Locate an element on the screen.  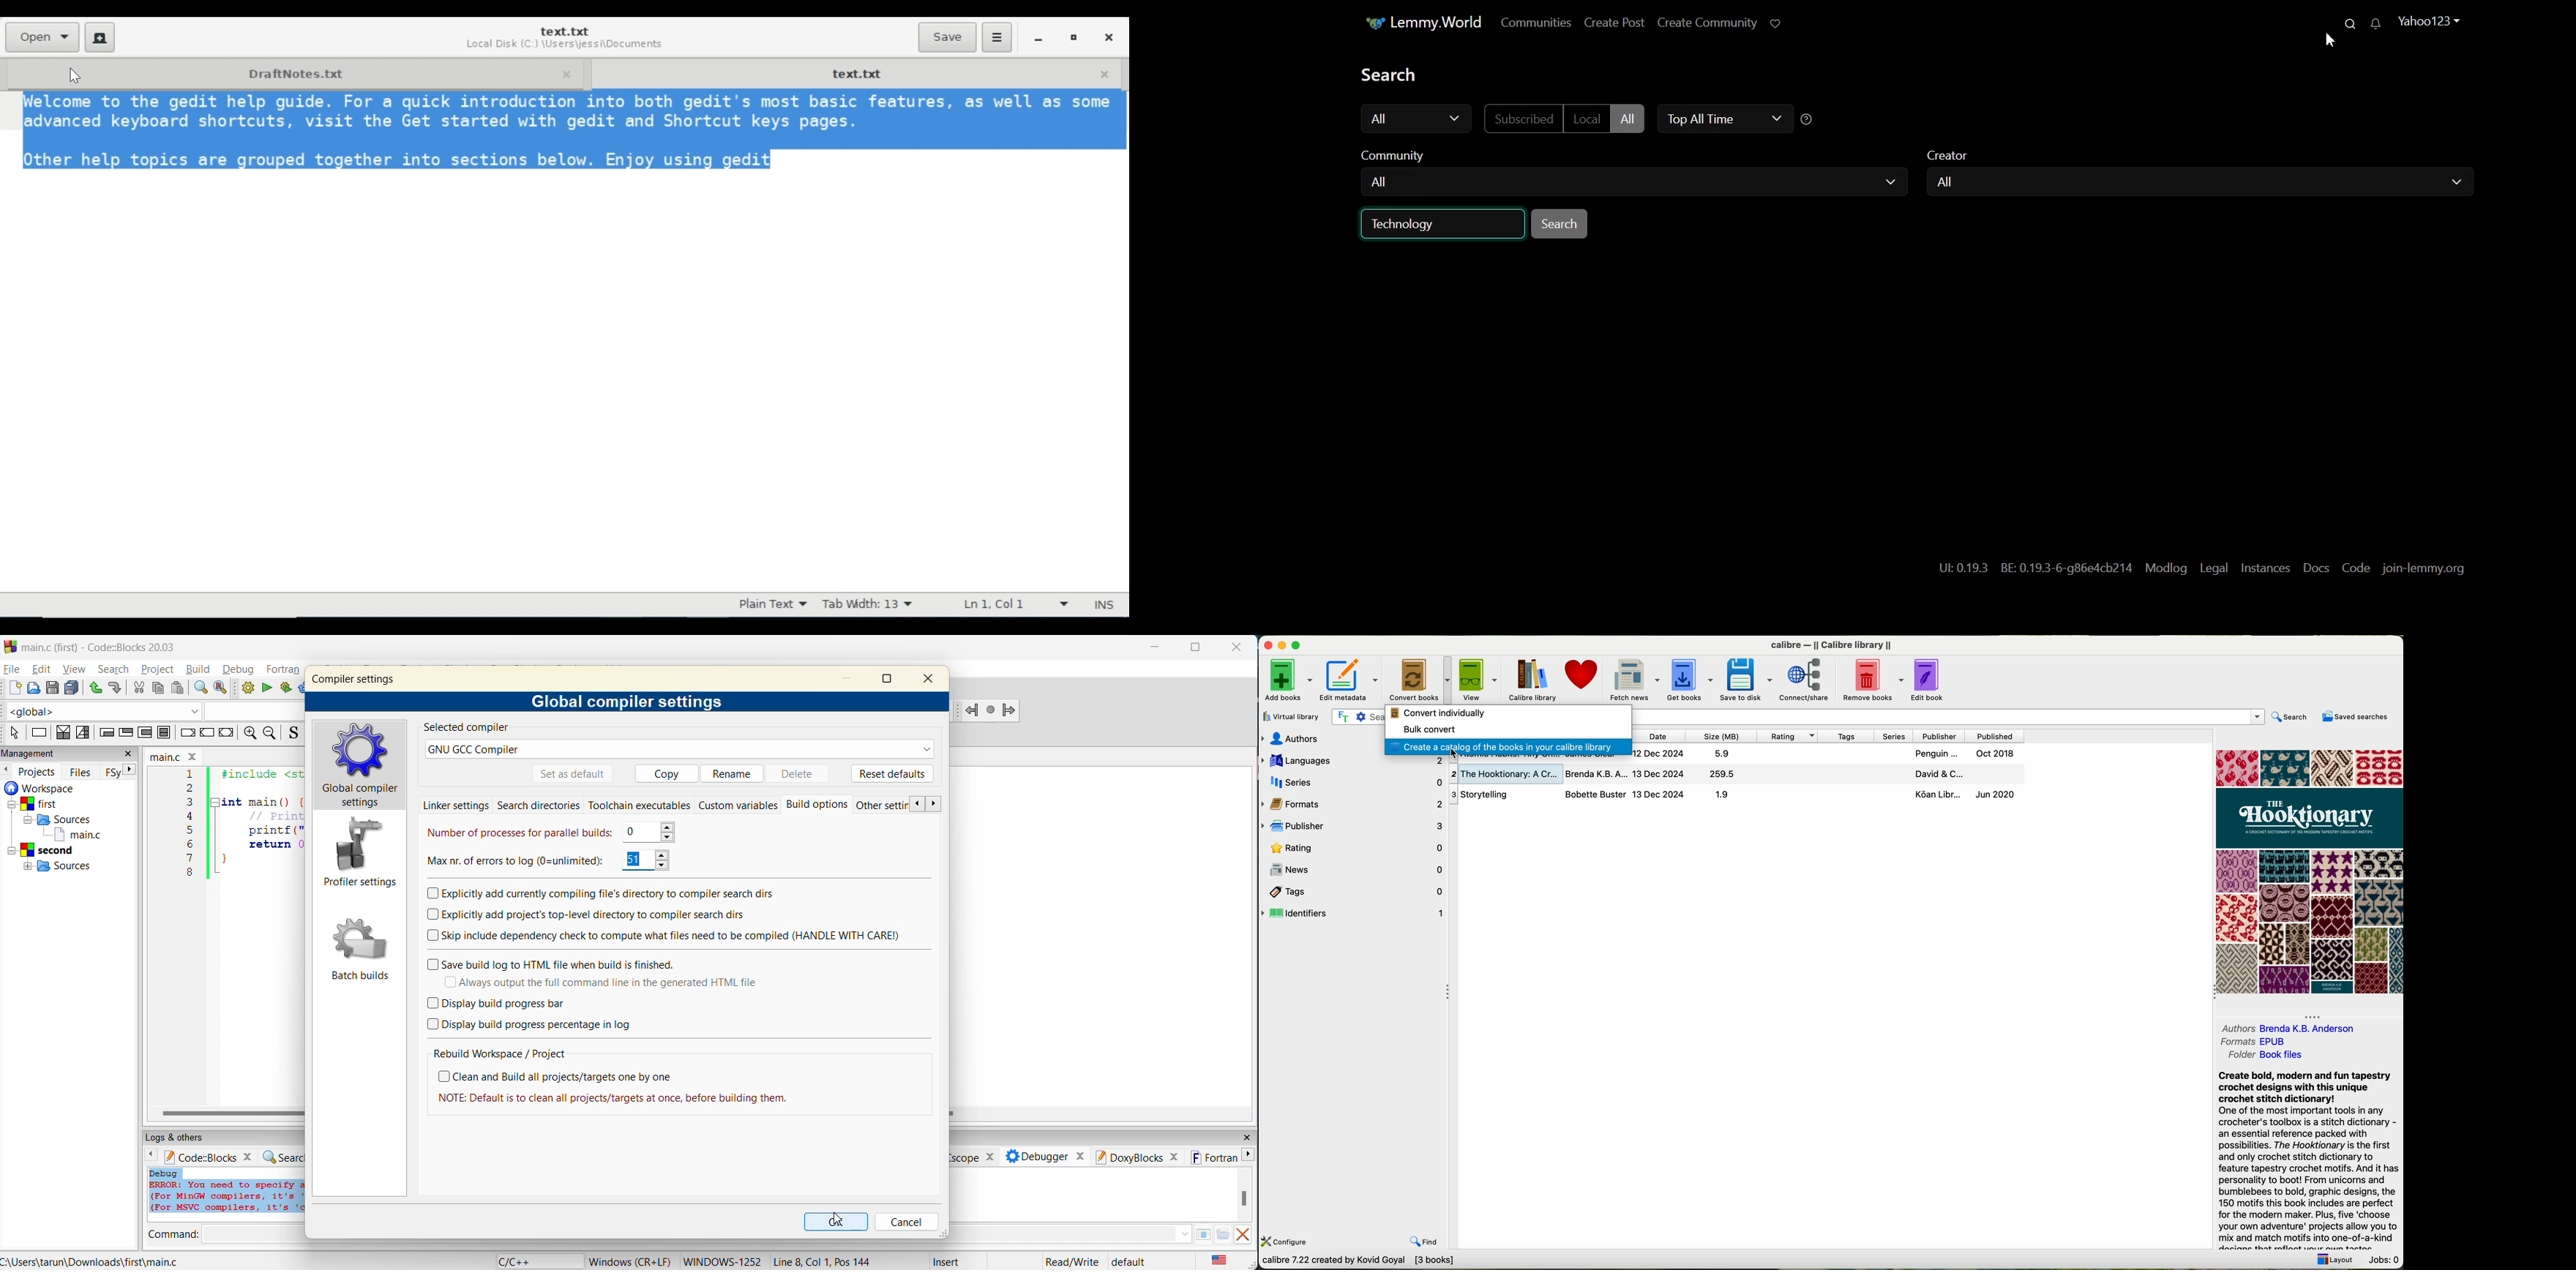
global compiler settings is located at coordinates (363, 768).